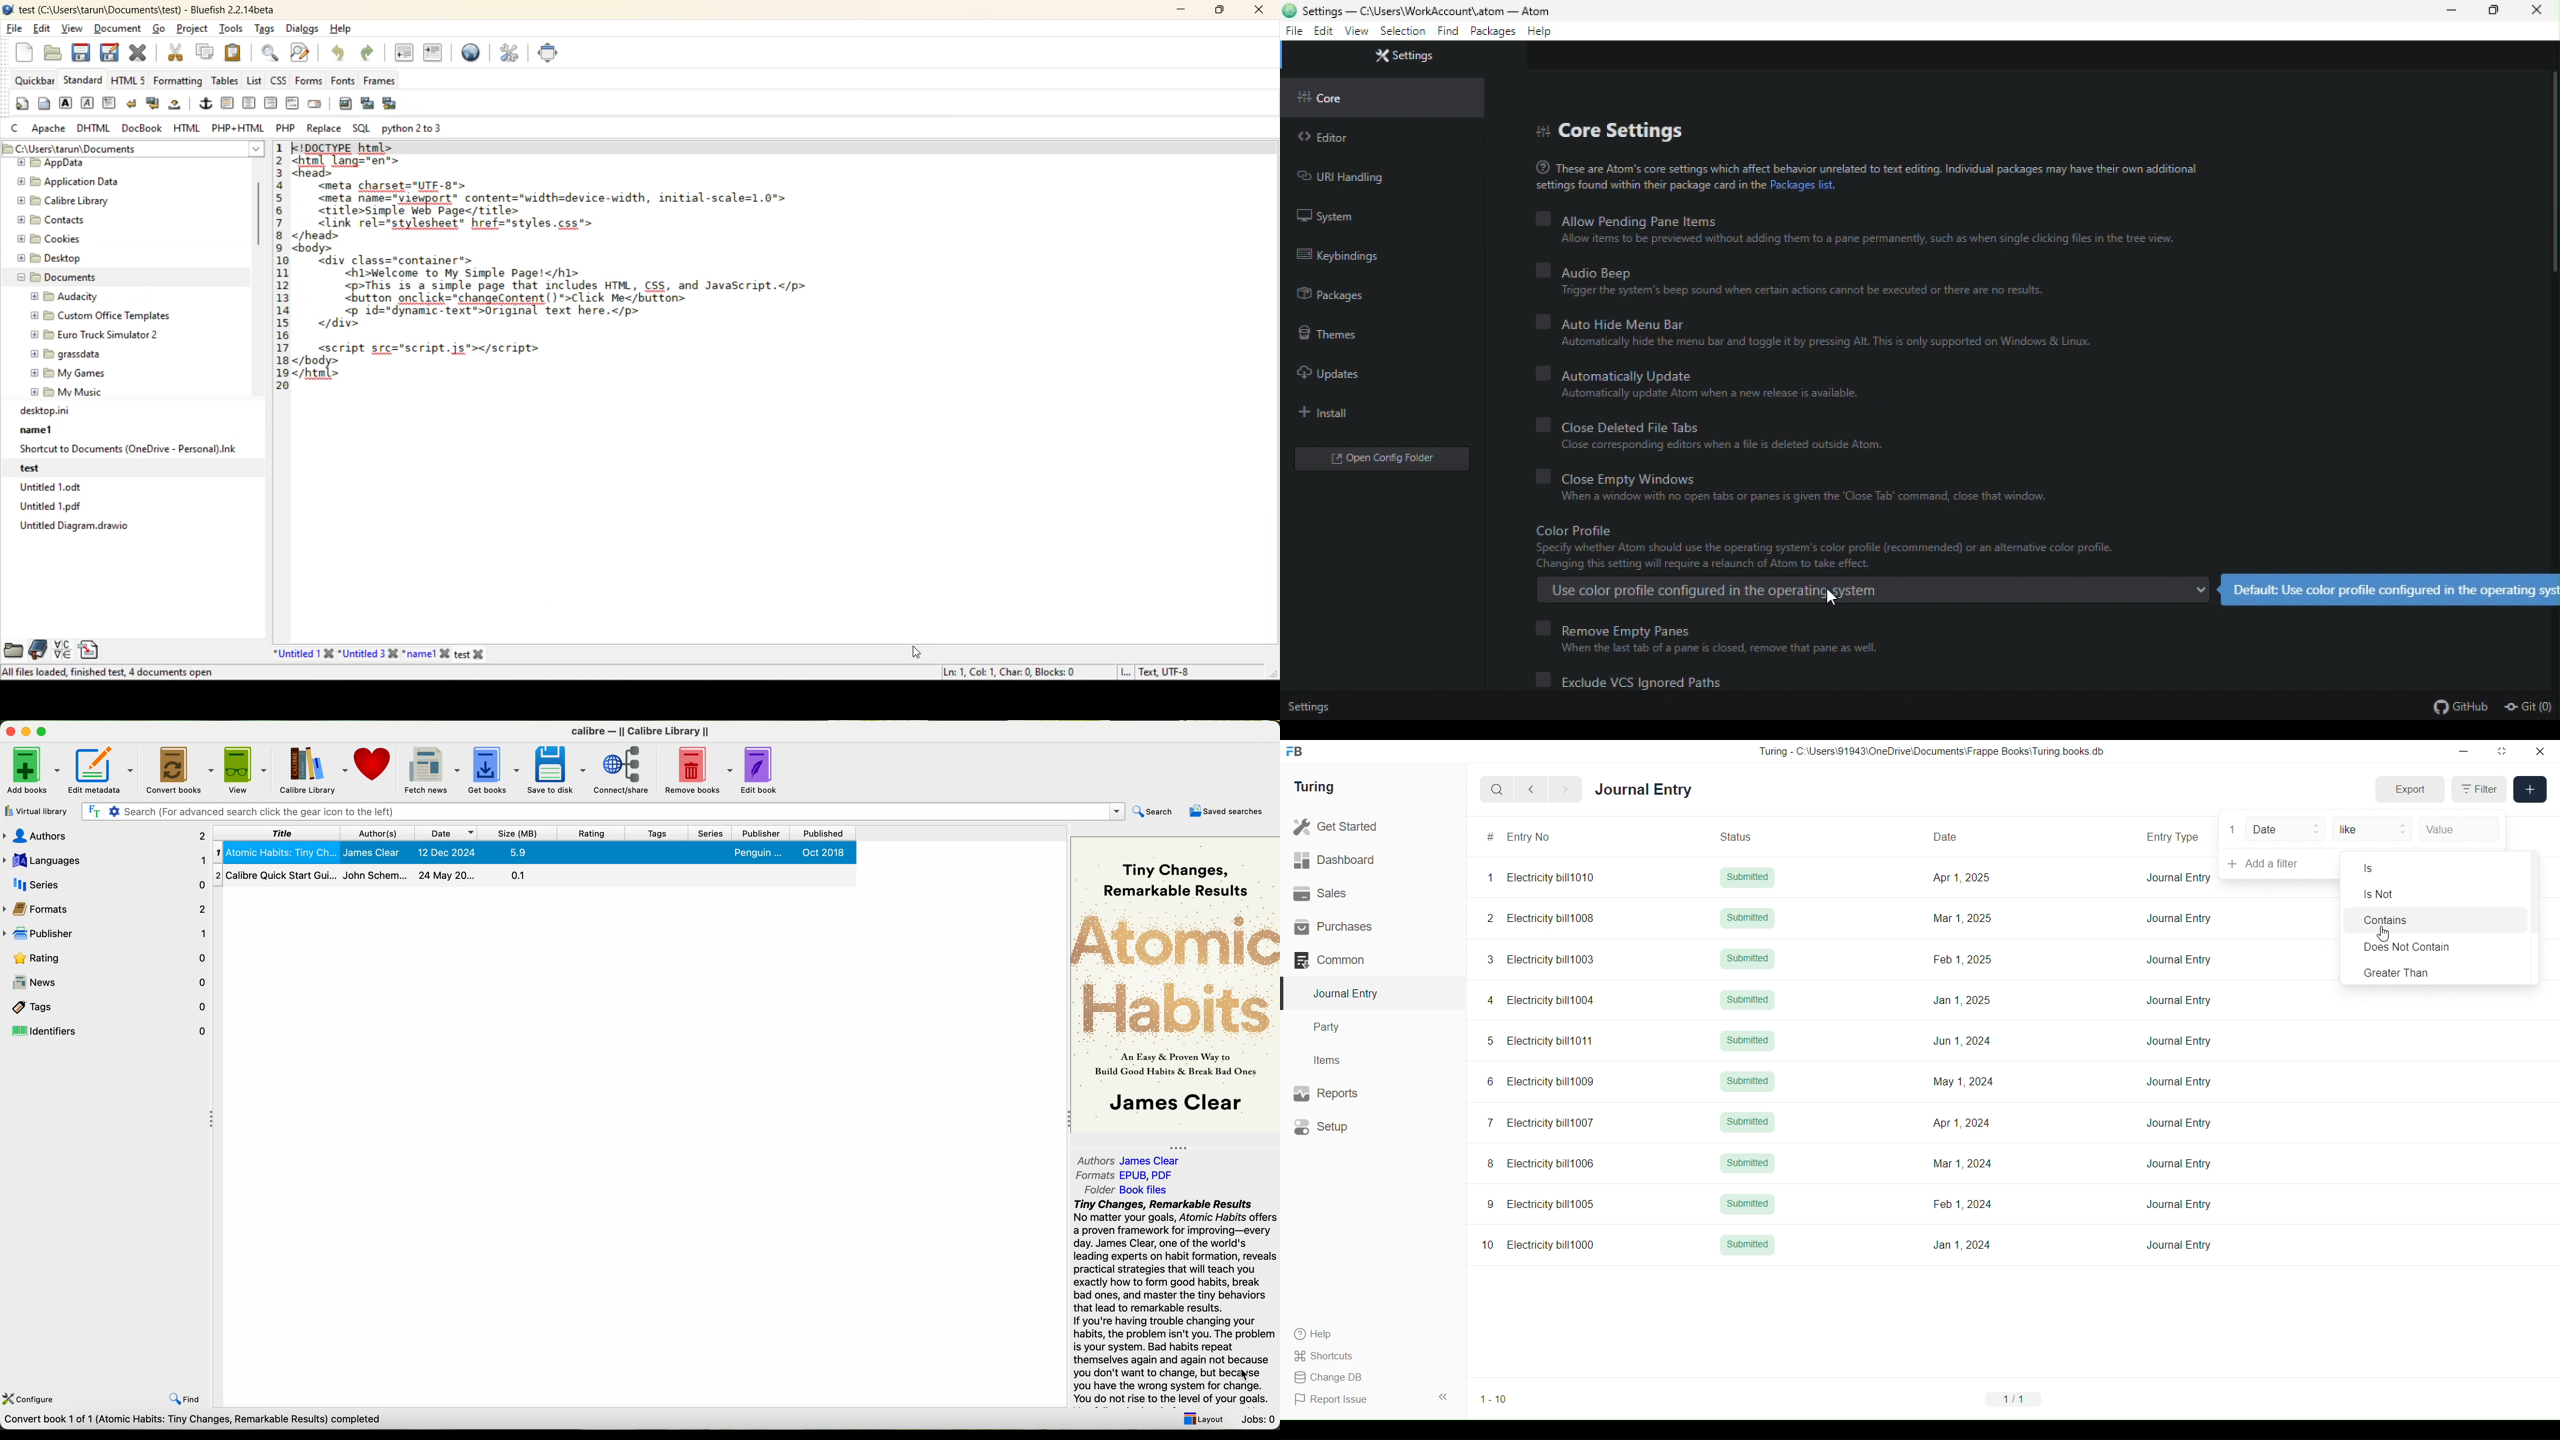  Describe the element at coordinates (821, 833) in the screenshot. I see `published` at that location.